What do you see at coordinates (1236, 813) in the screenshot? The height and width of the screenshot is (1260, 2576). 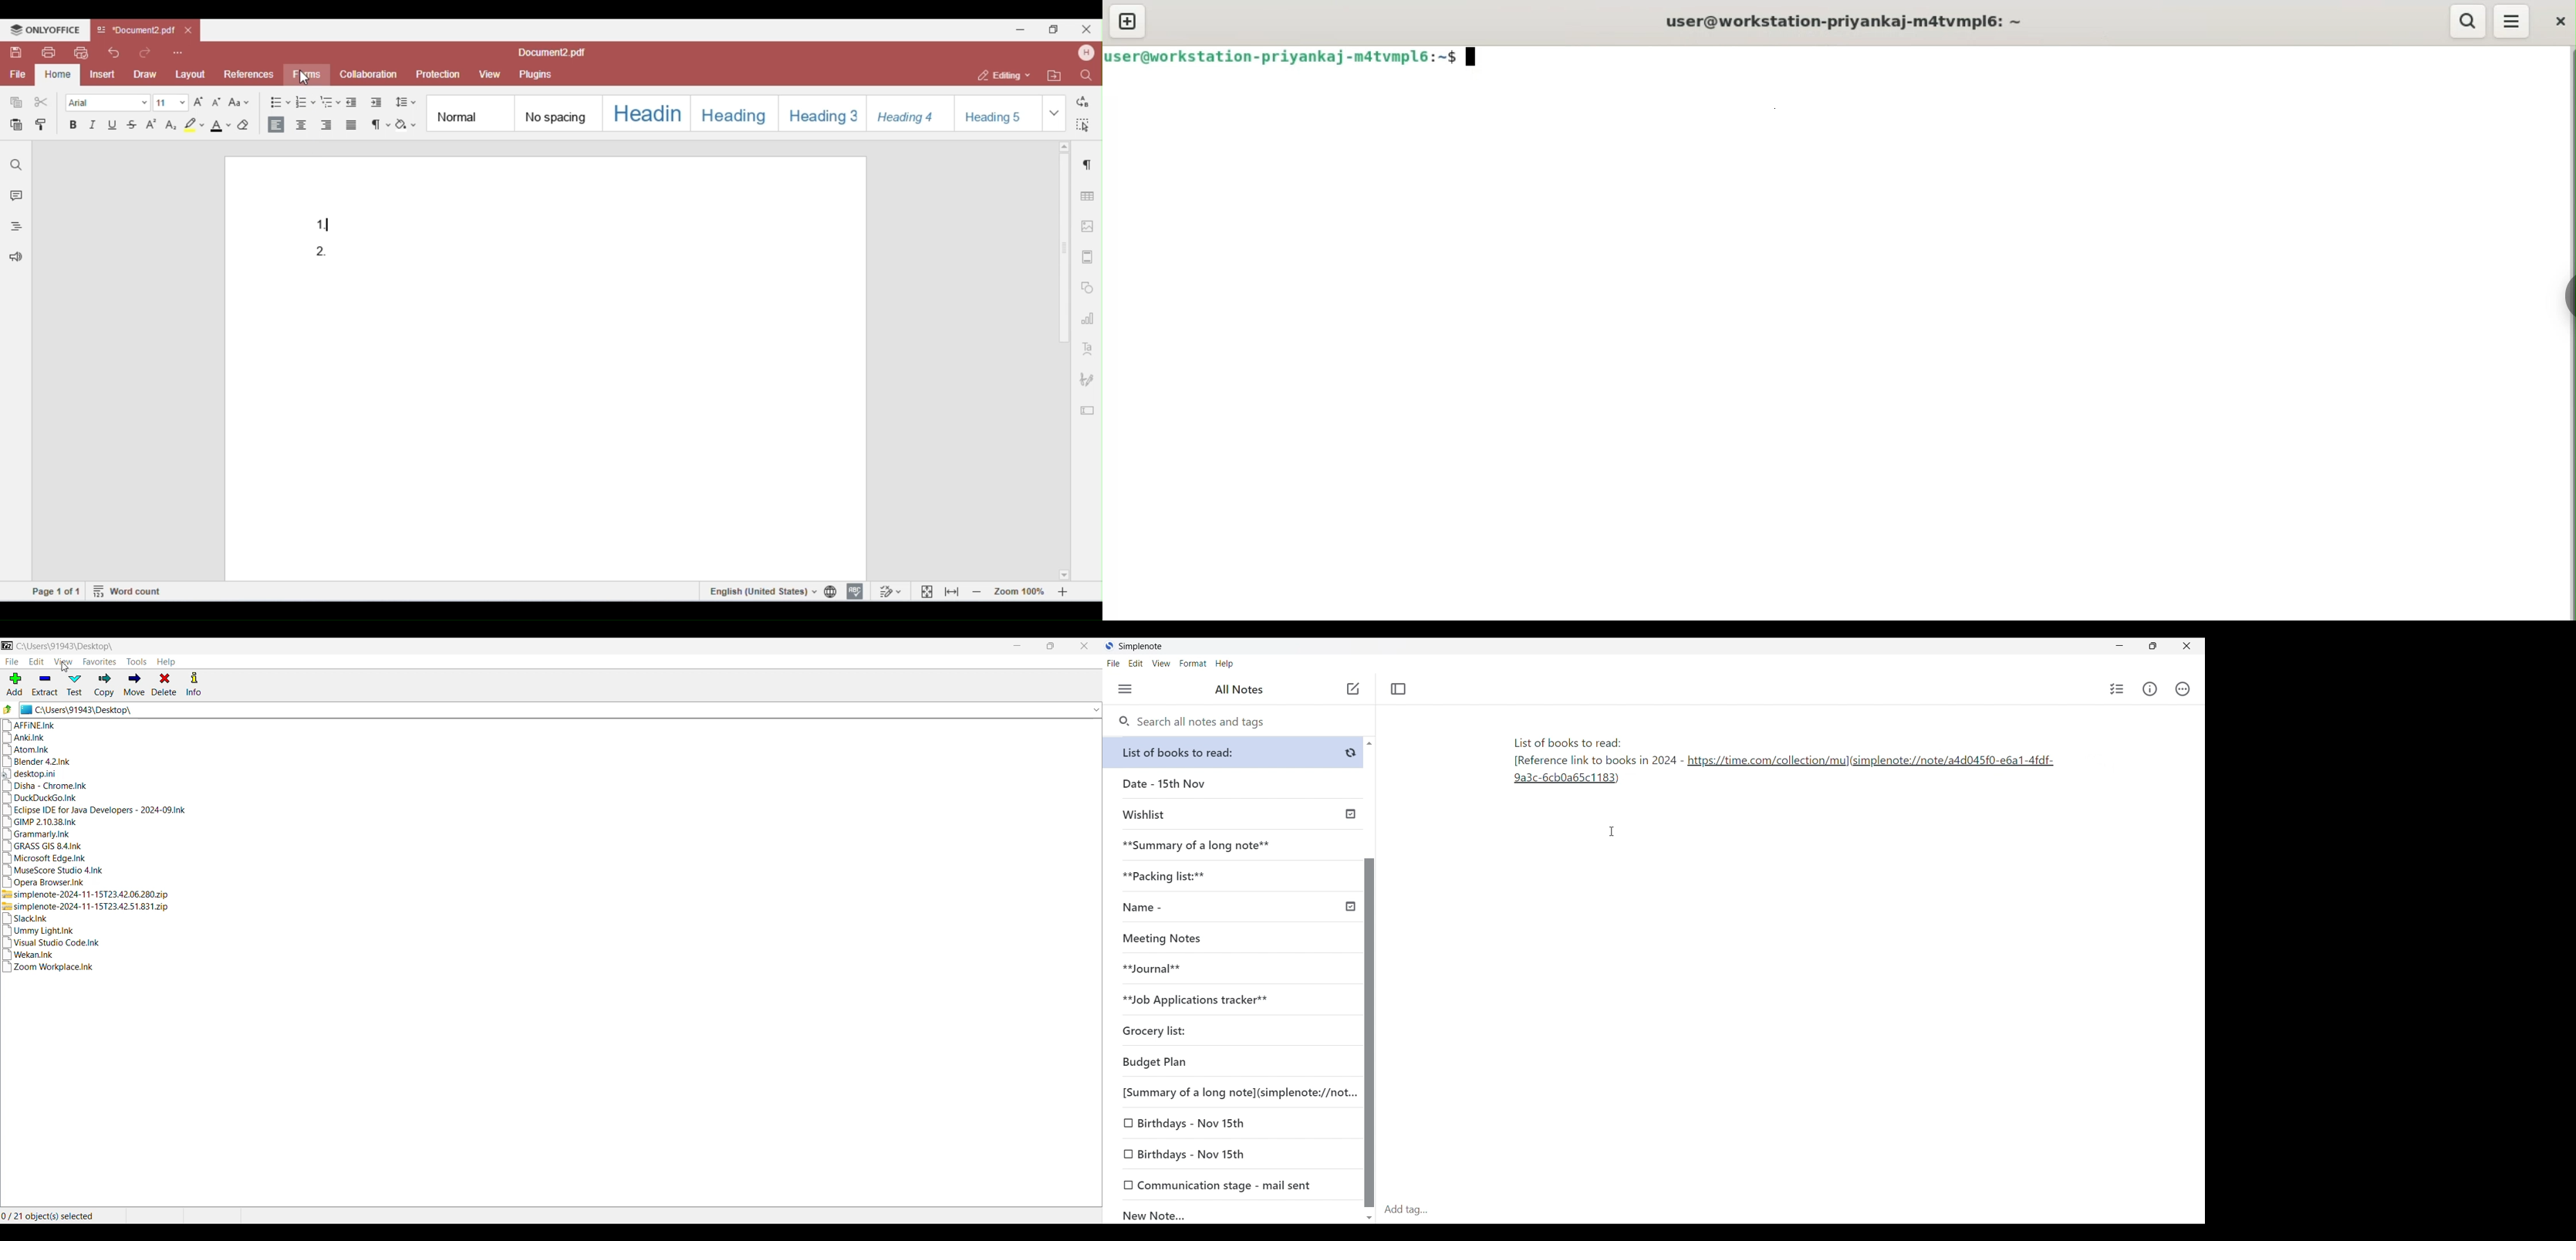 I see `Wishlist` at bounding box center [1236, 813].